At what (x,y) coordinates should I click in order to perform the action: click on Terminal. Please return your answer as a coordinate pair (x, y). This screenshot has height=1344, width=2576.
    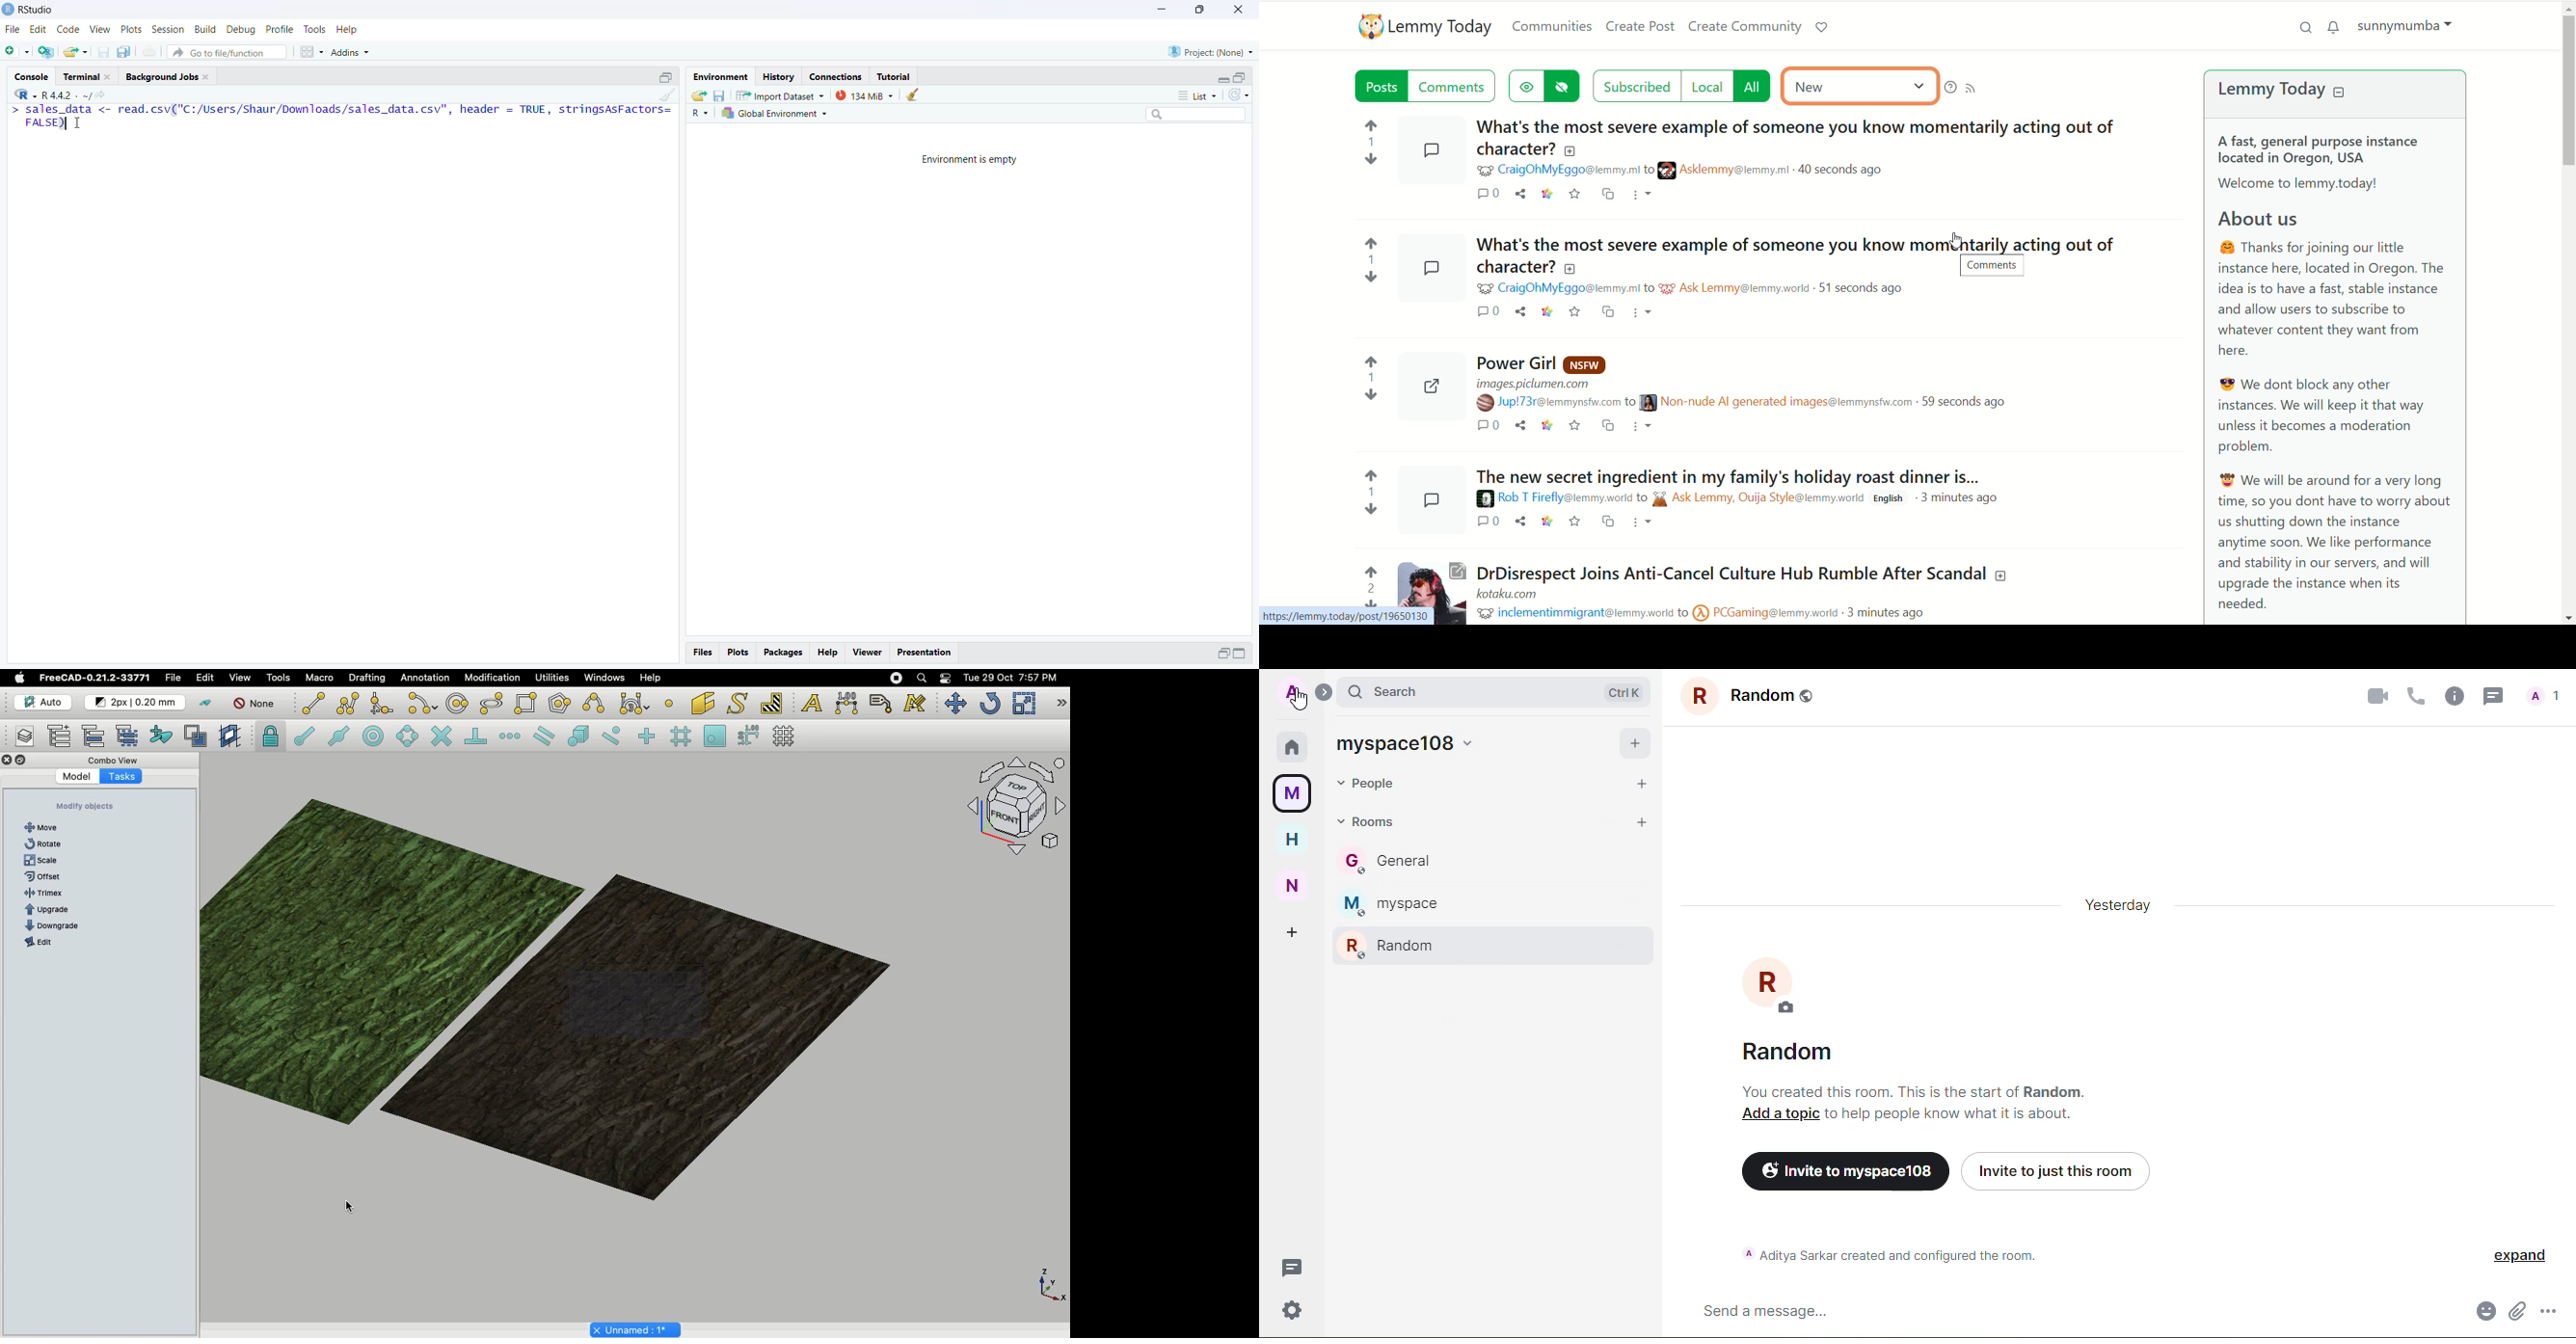
    Looking at the image, I should click on (85, 77).